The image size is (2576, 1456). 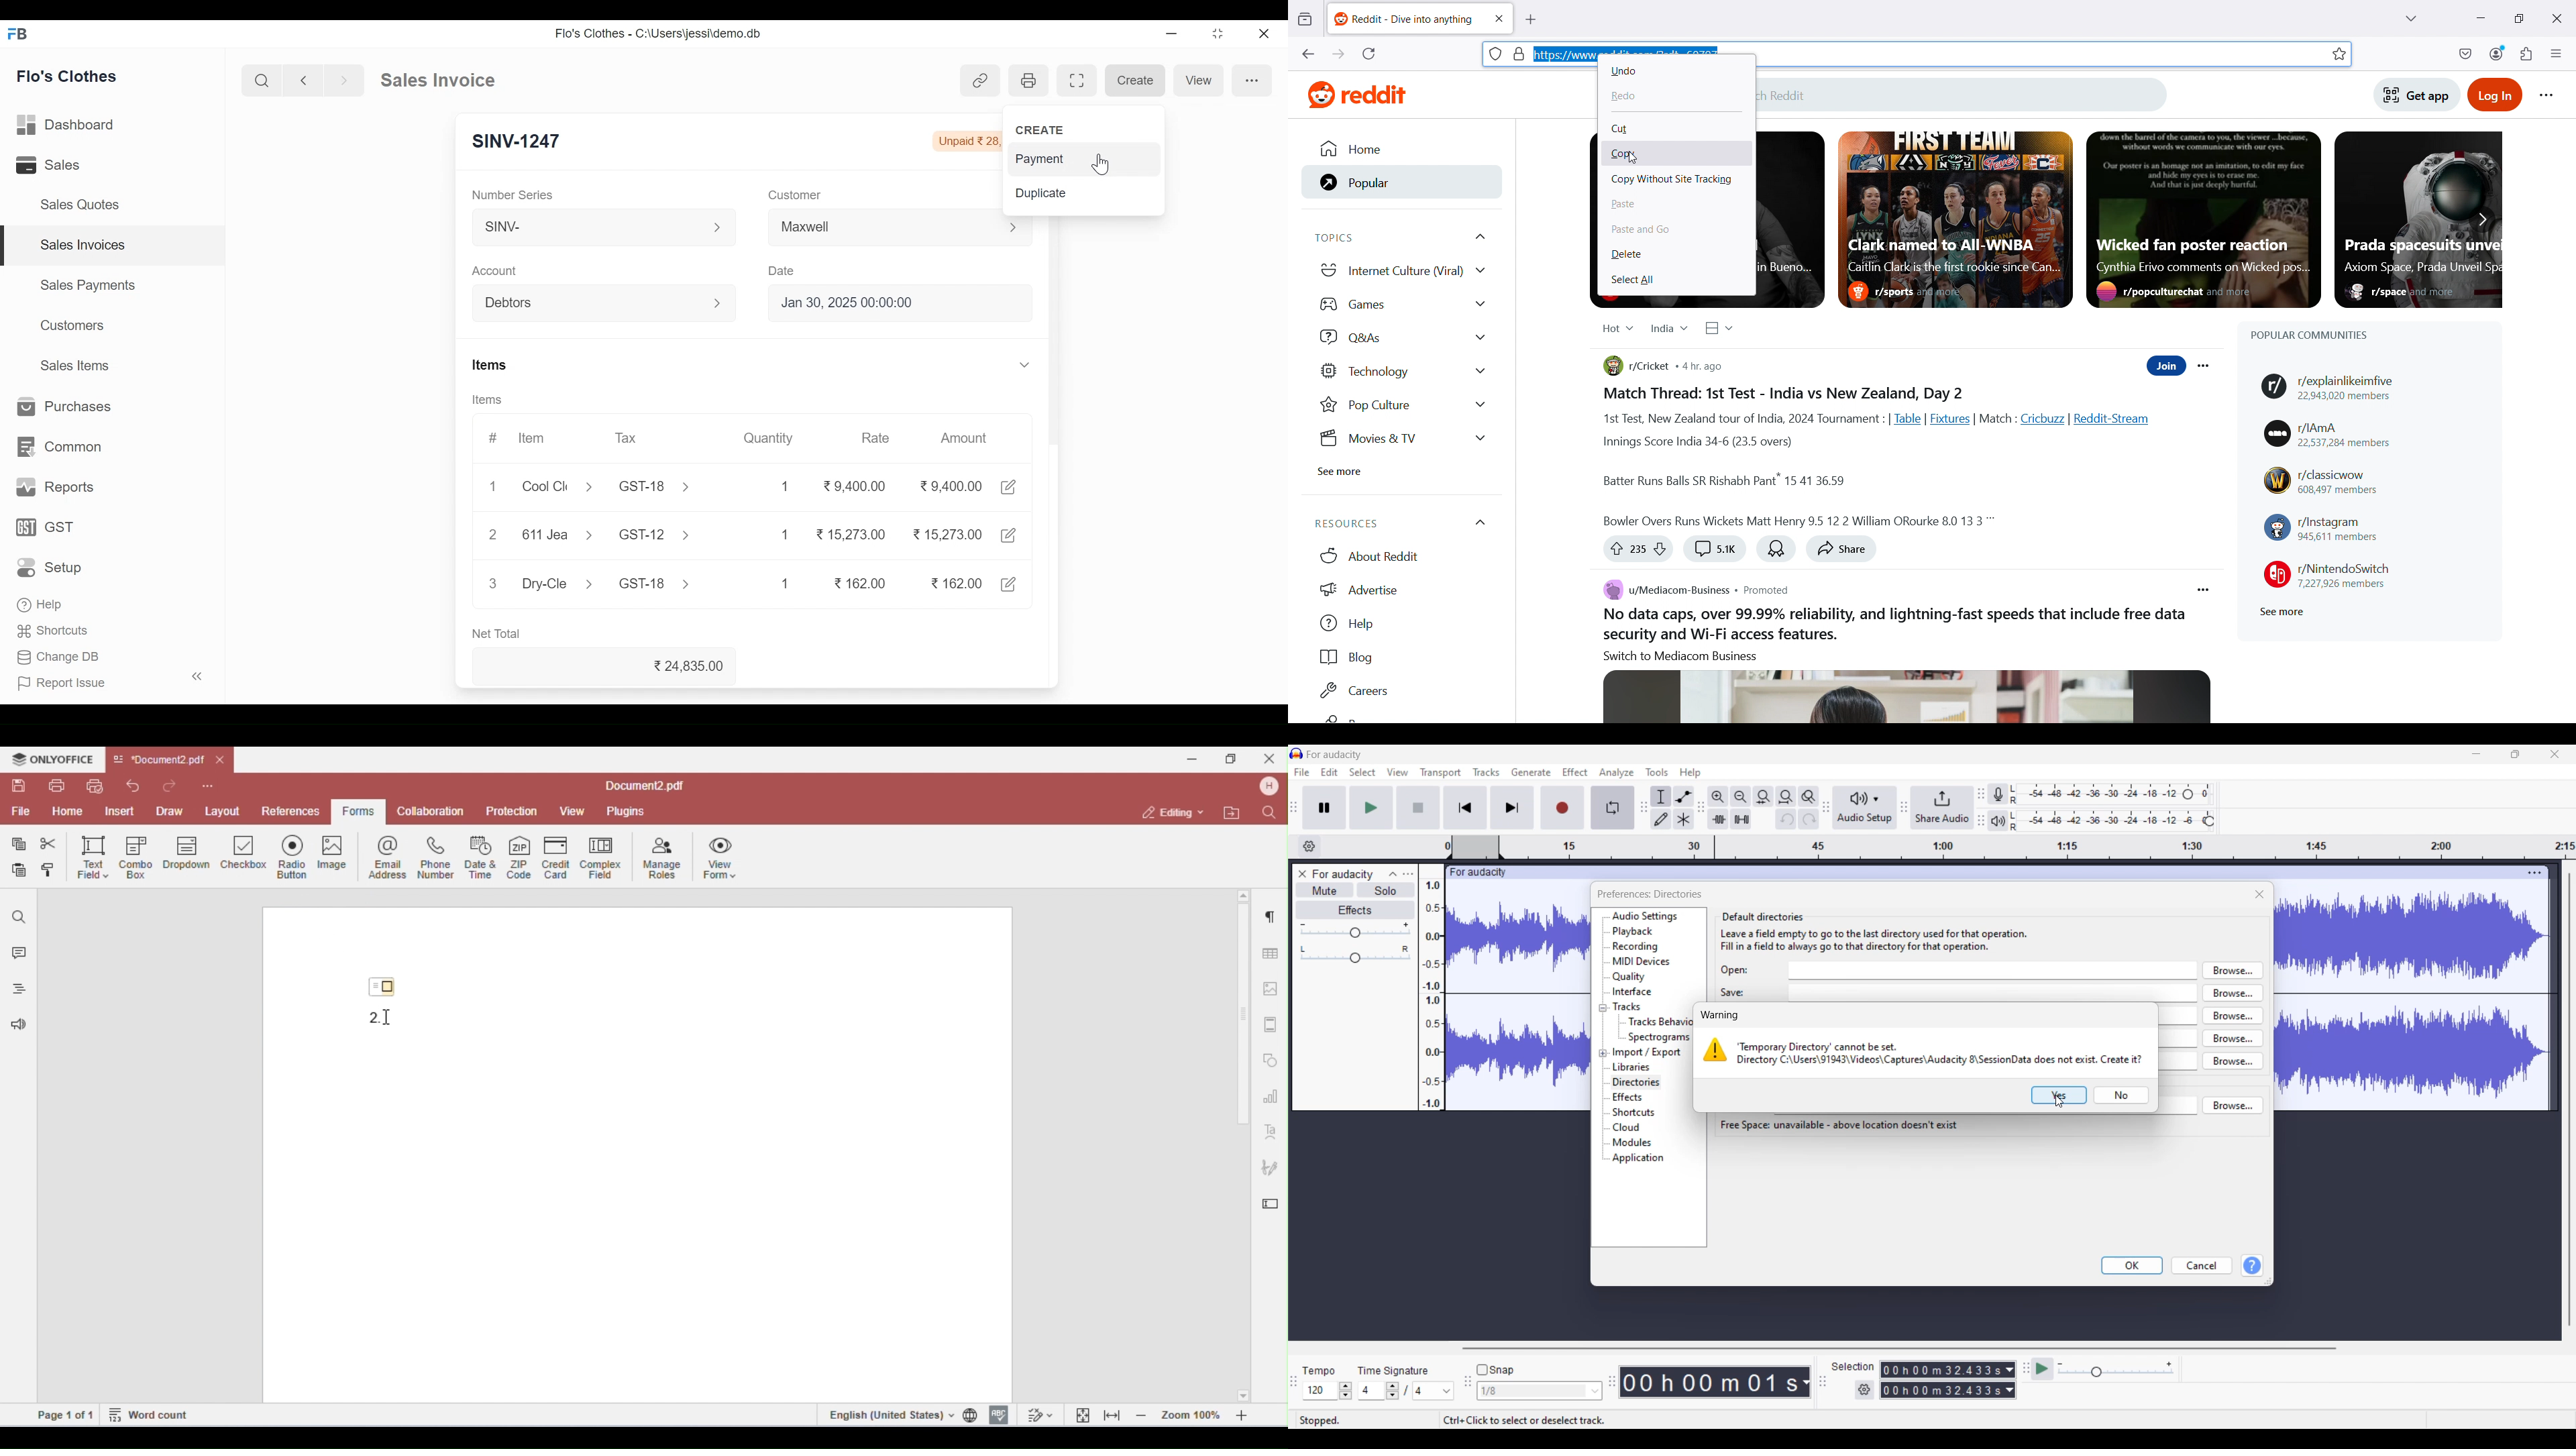 I want to click on Draw tool, so click(x=1661, y=818).